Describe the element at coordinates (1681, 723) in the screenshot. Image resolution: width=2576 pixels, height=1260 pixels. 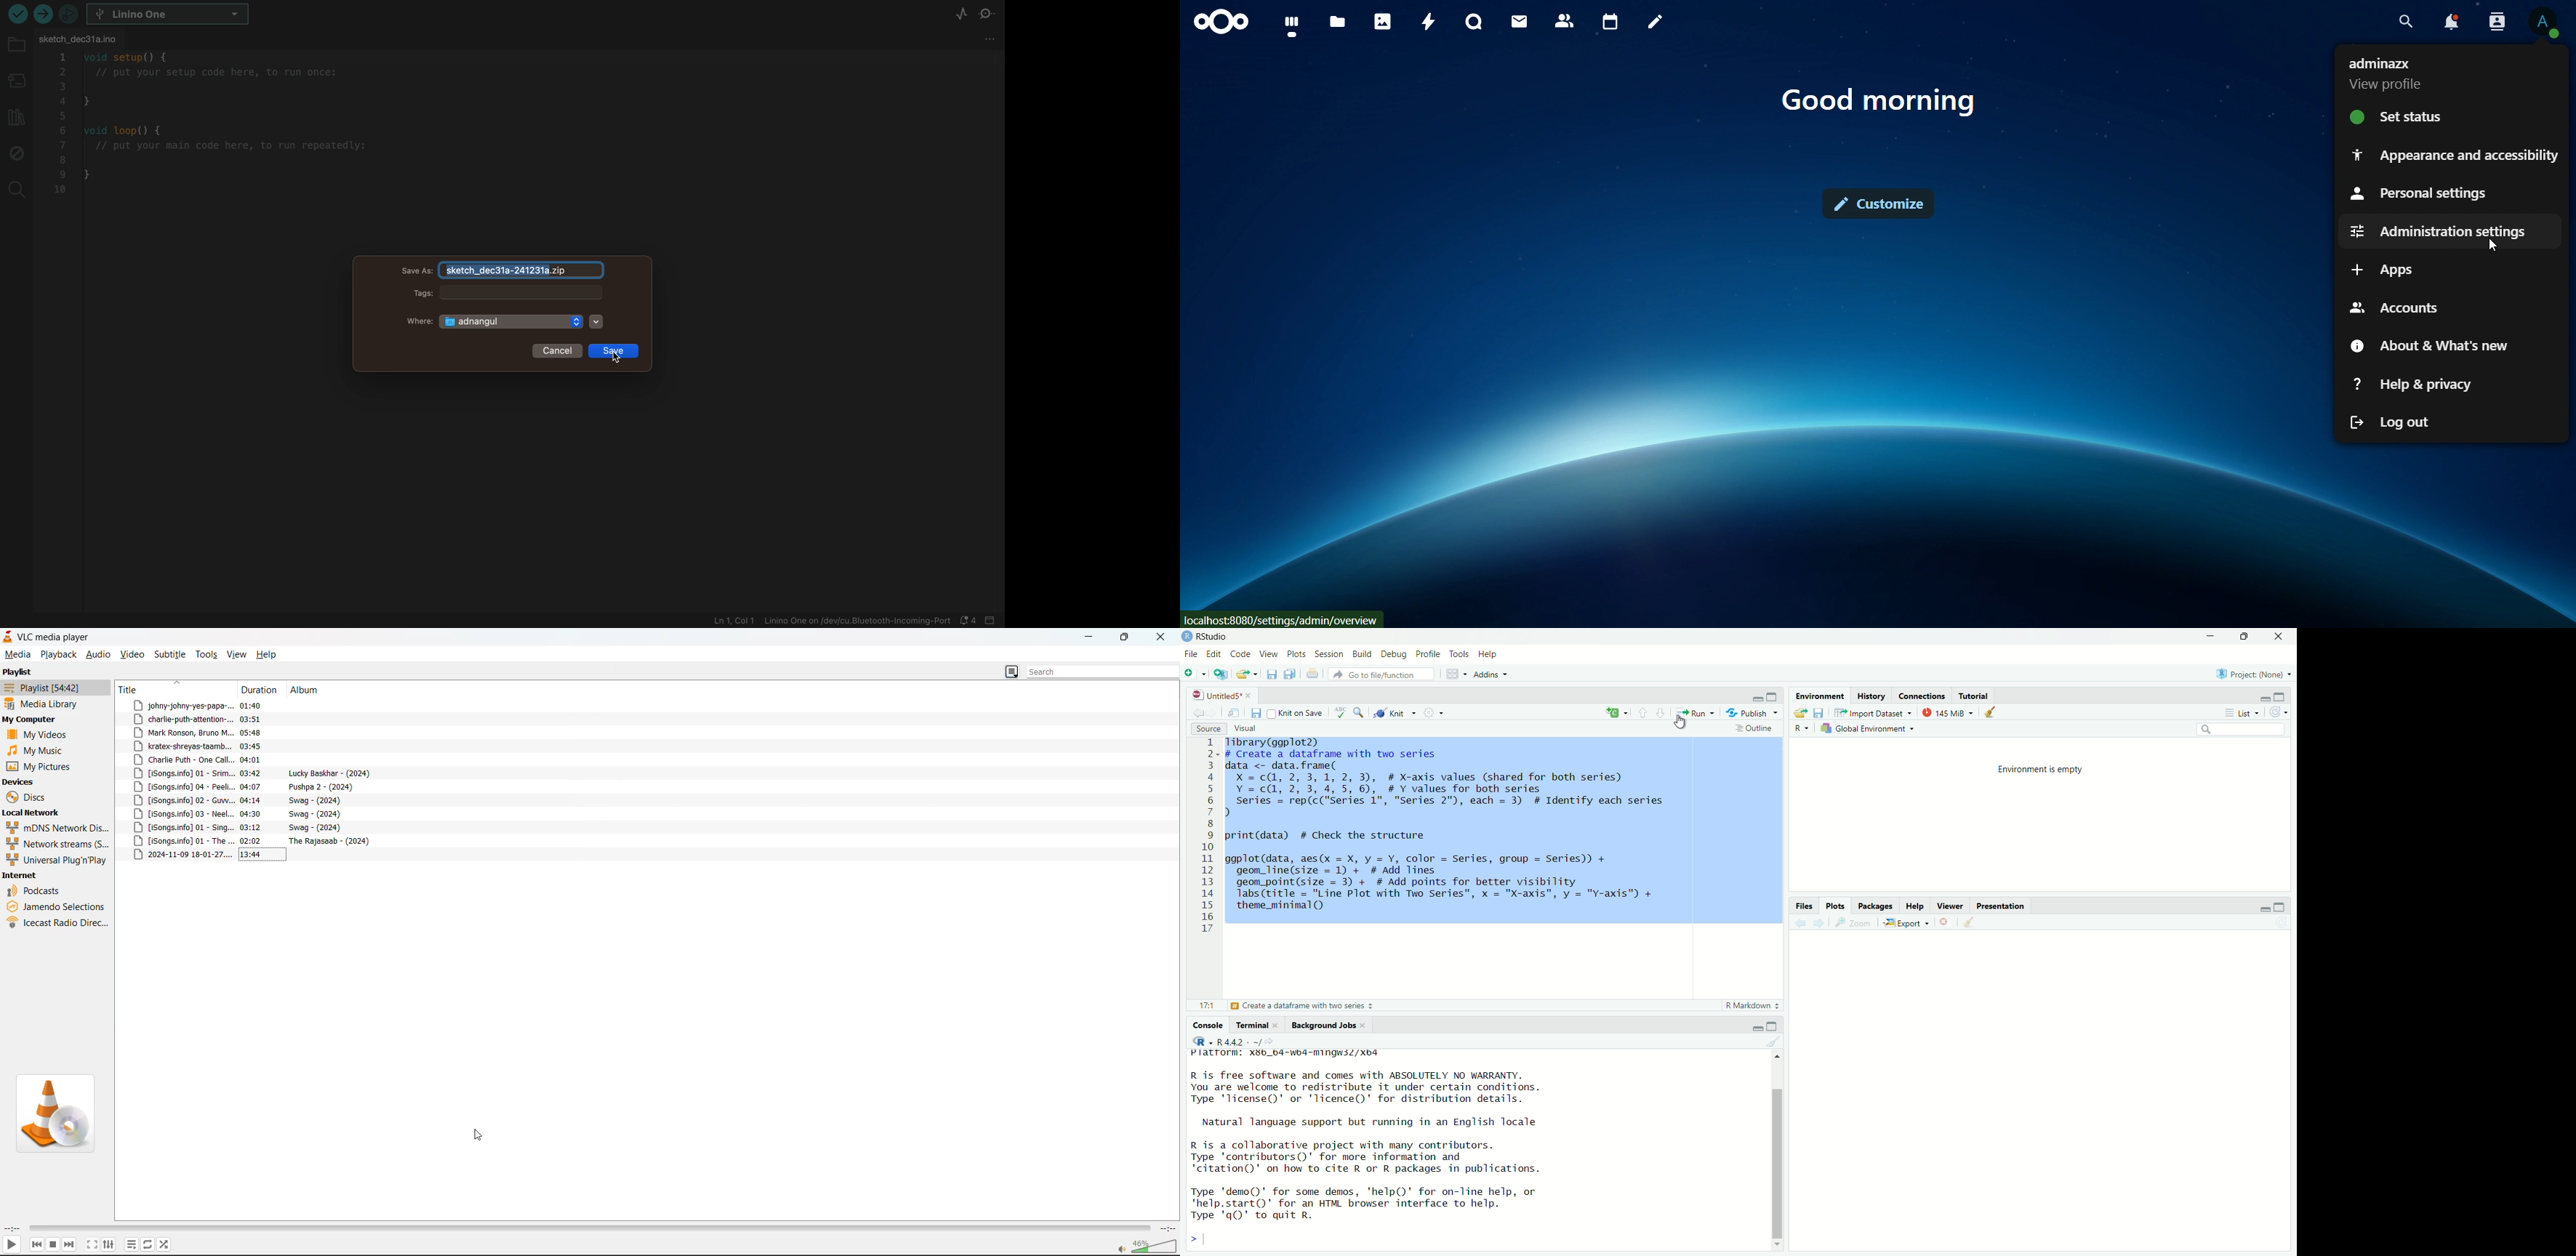
I see `Cursor` at that location.